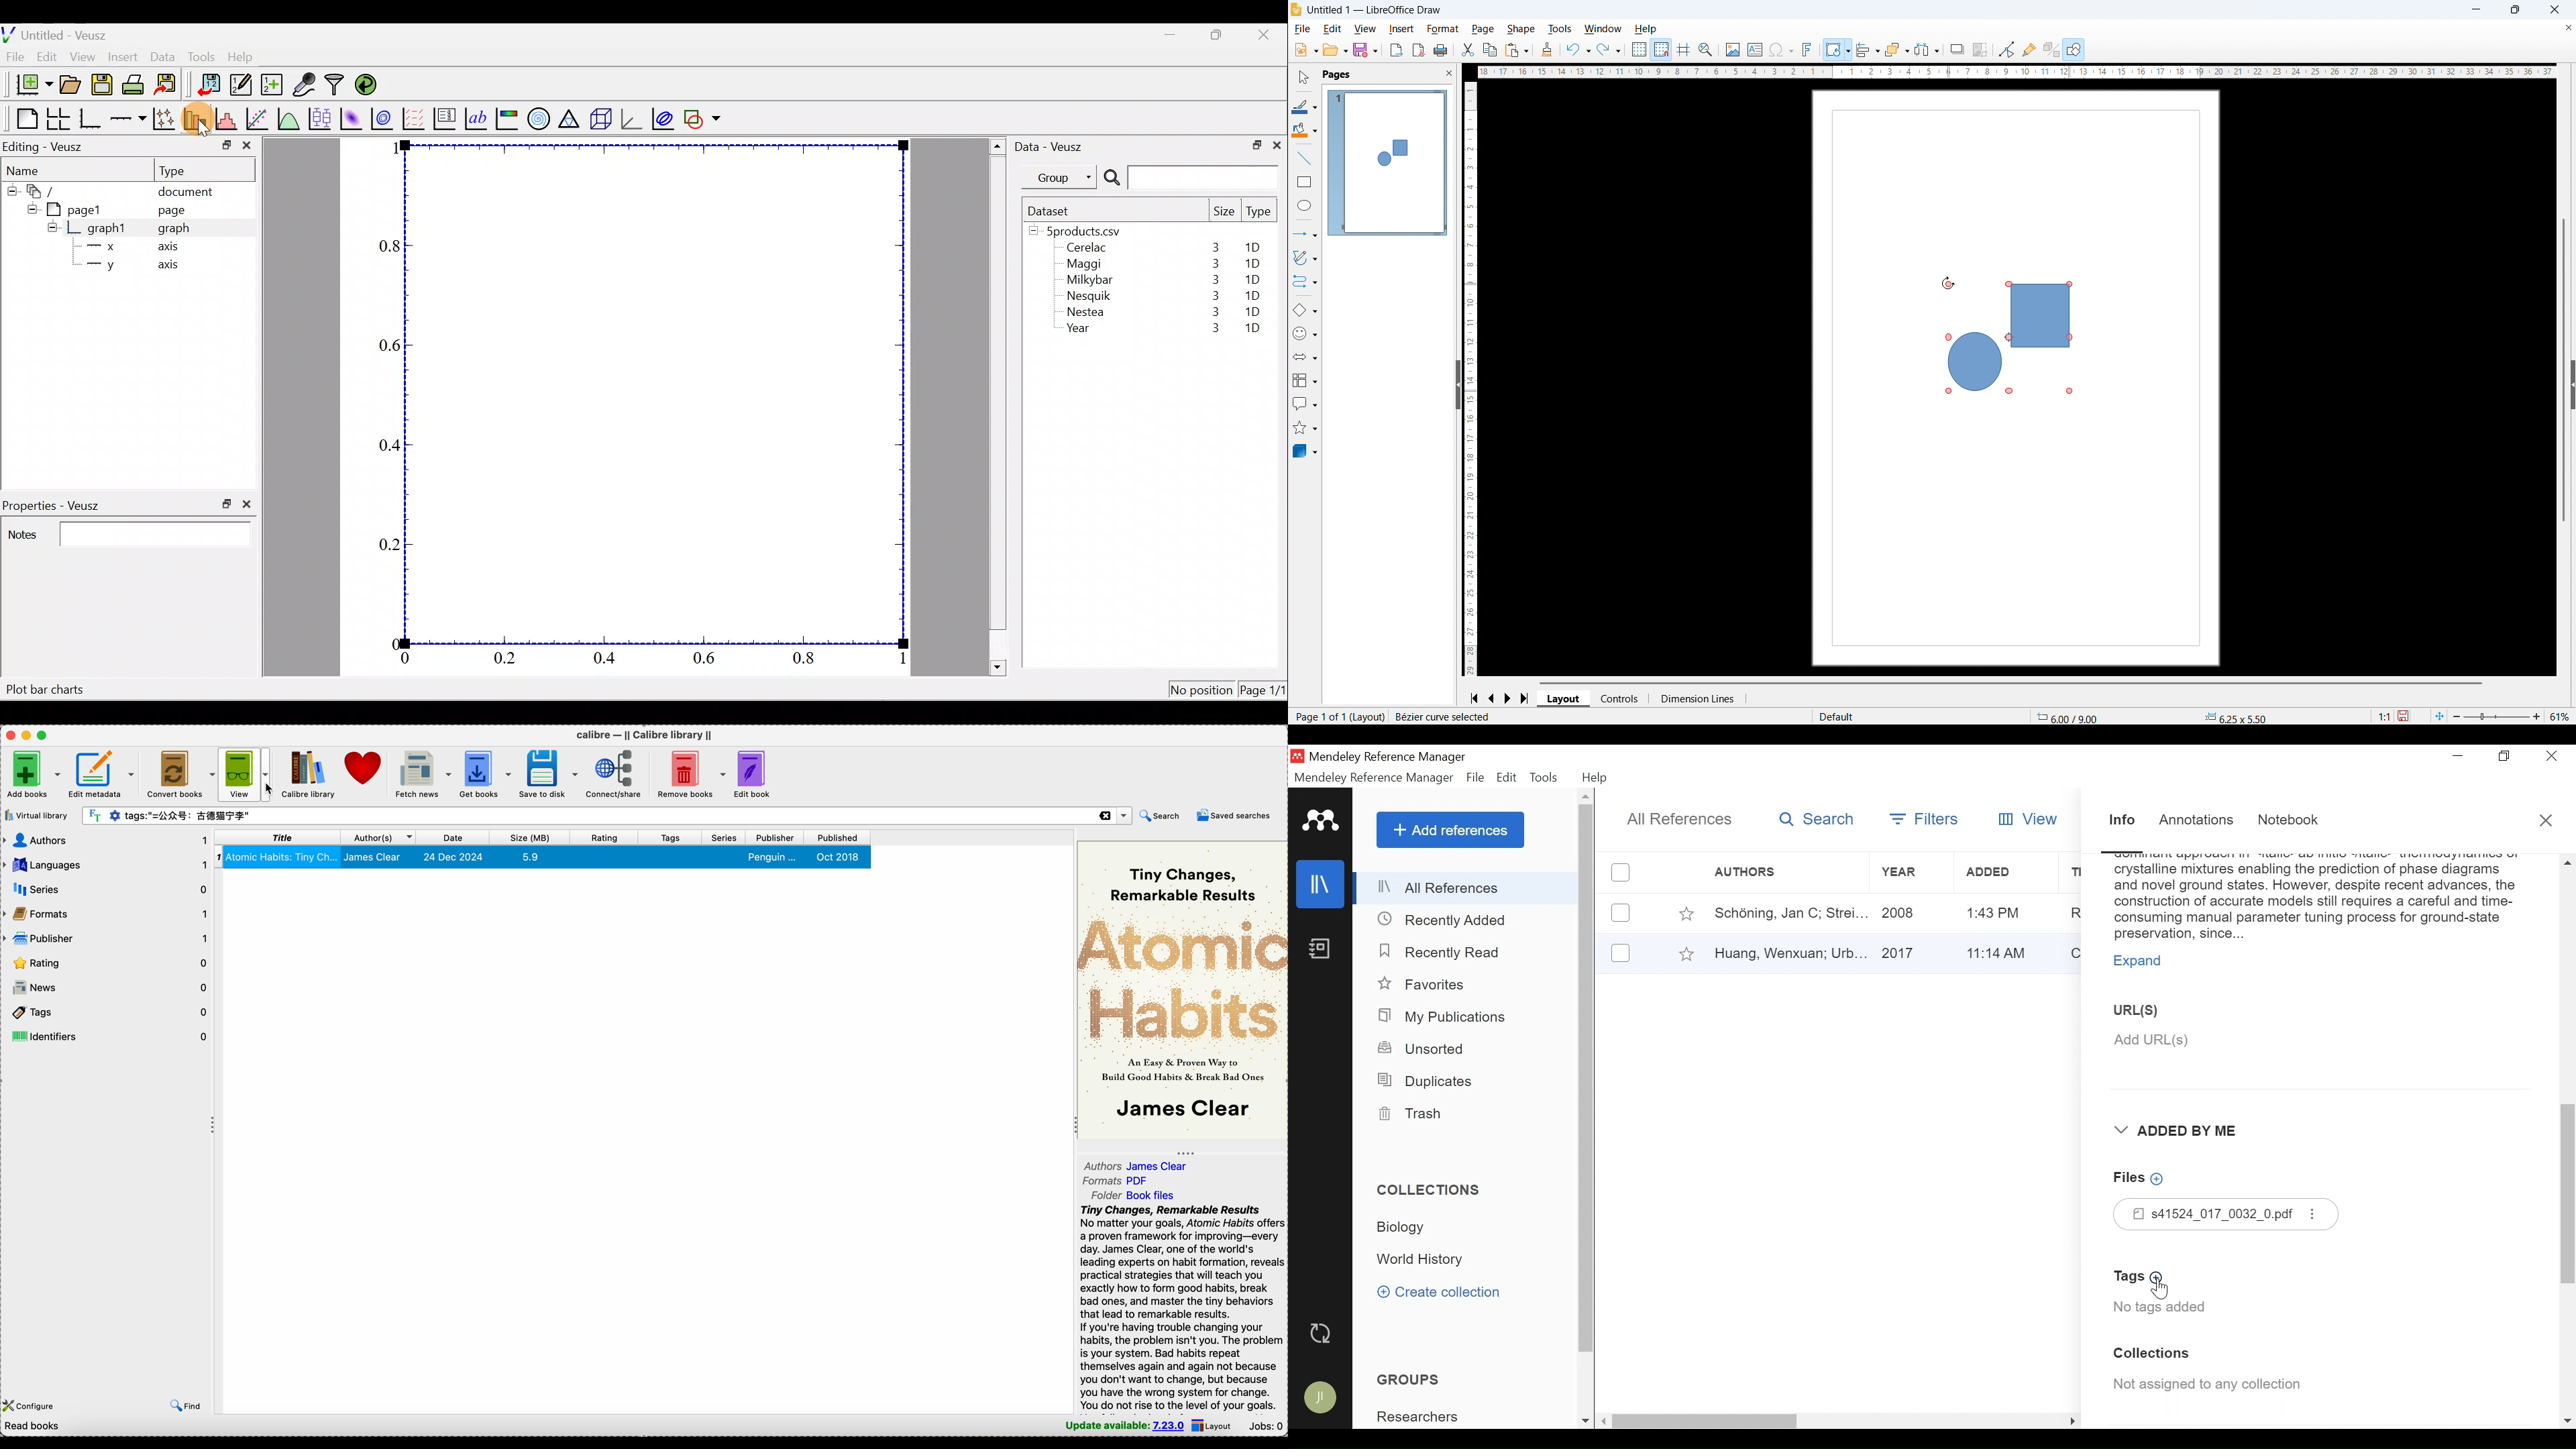 This screenshot has height=1456, width=2576. Describe the element at coordinates (725, 837) in the screenshot. I see `series` at that location.